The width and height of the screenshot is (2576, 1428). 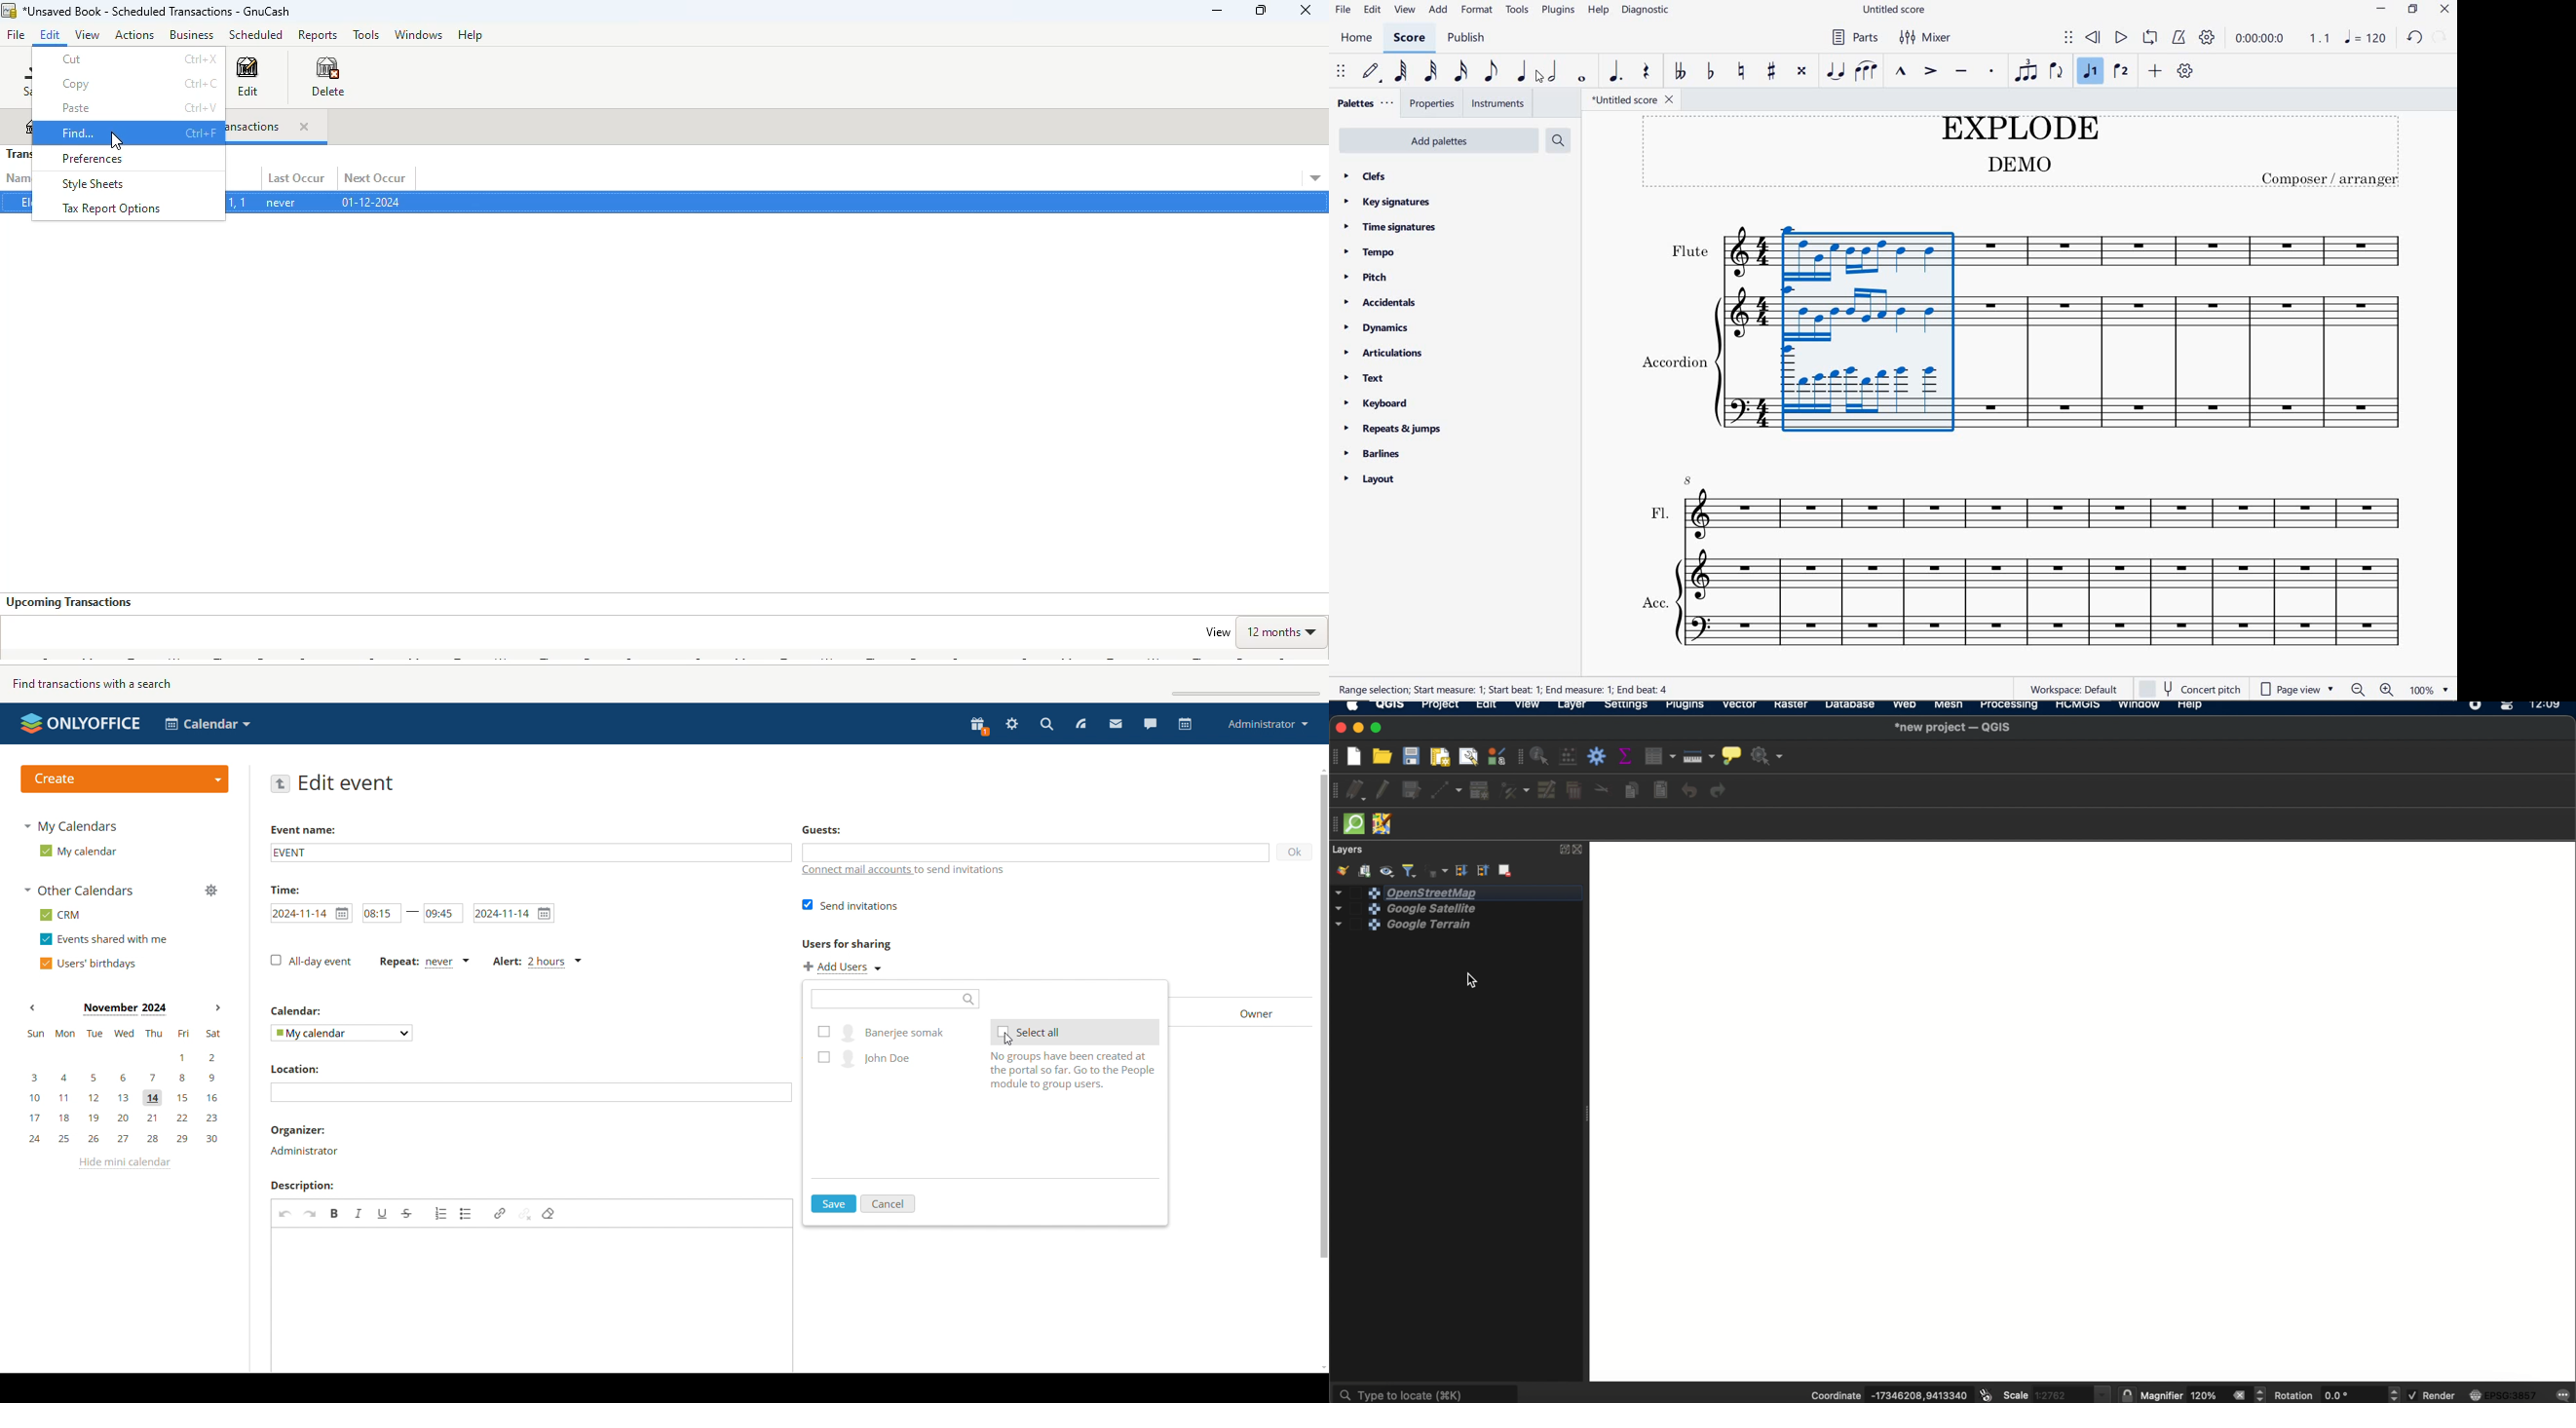 I want to click on project toolbar, so click(x=1337, y=757).